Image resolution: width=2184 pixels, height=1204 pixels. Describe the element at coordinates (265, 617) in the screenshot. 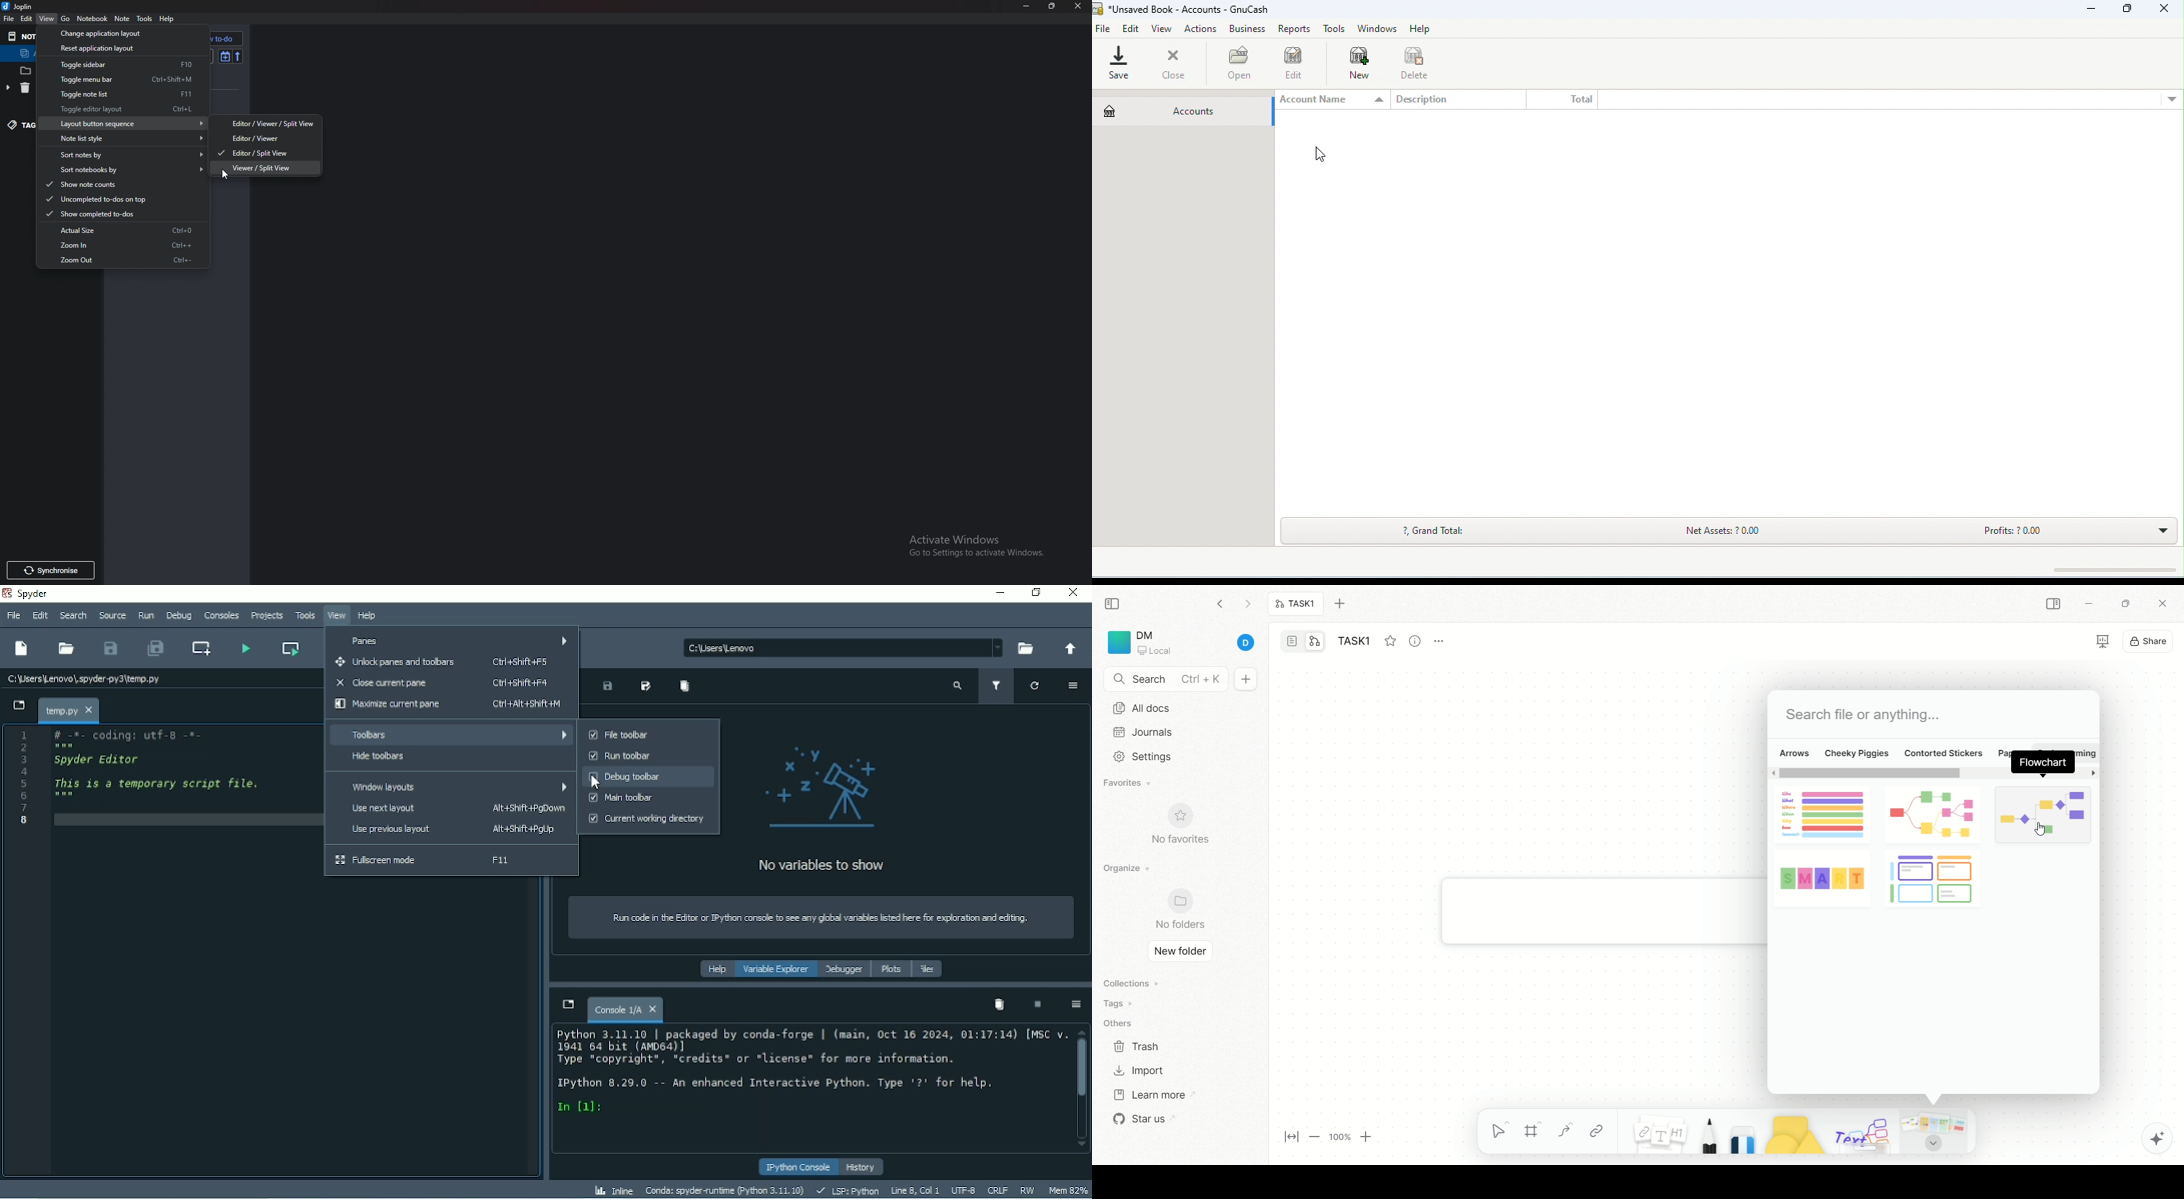

I see `Projects` at that location.